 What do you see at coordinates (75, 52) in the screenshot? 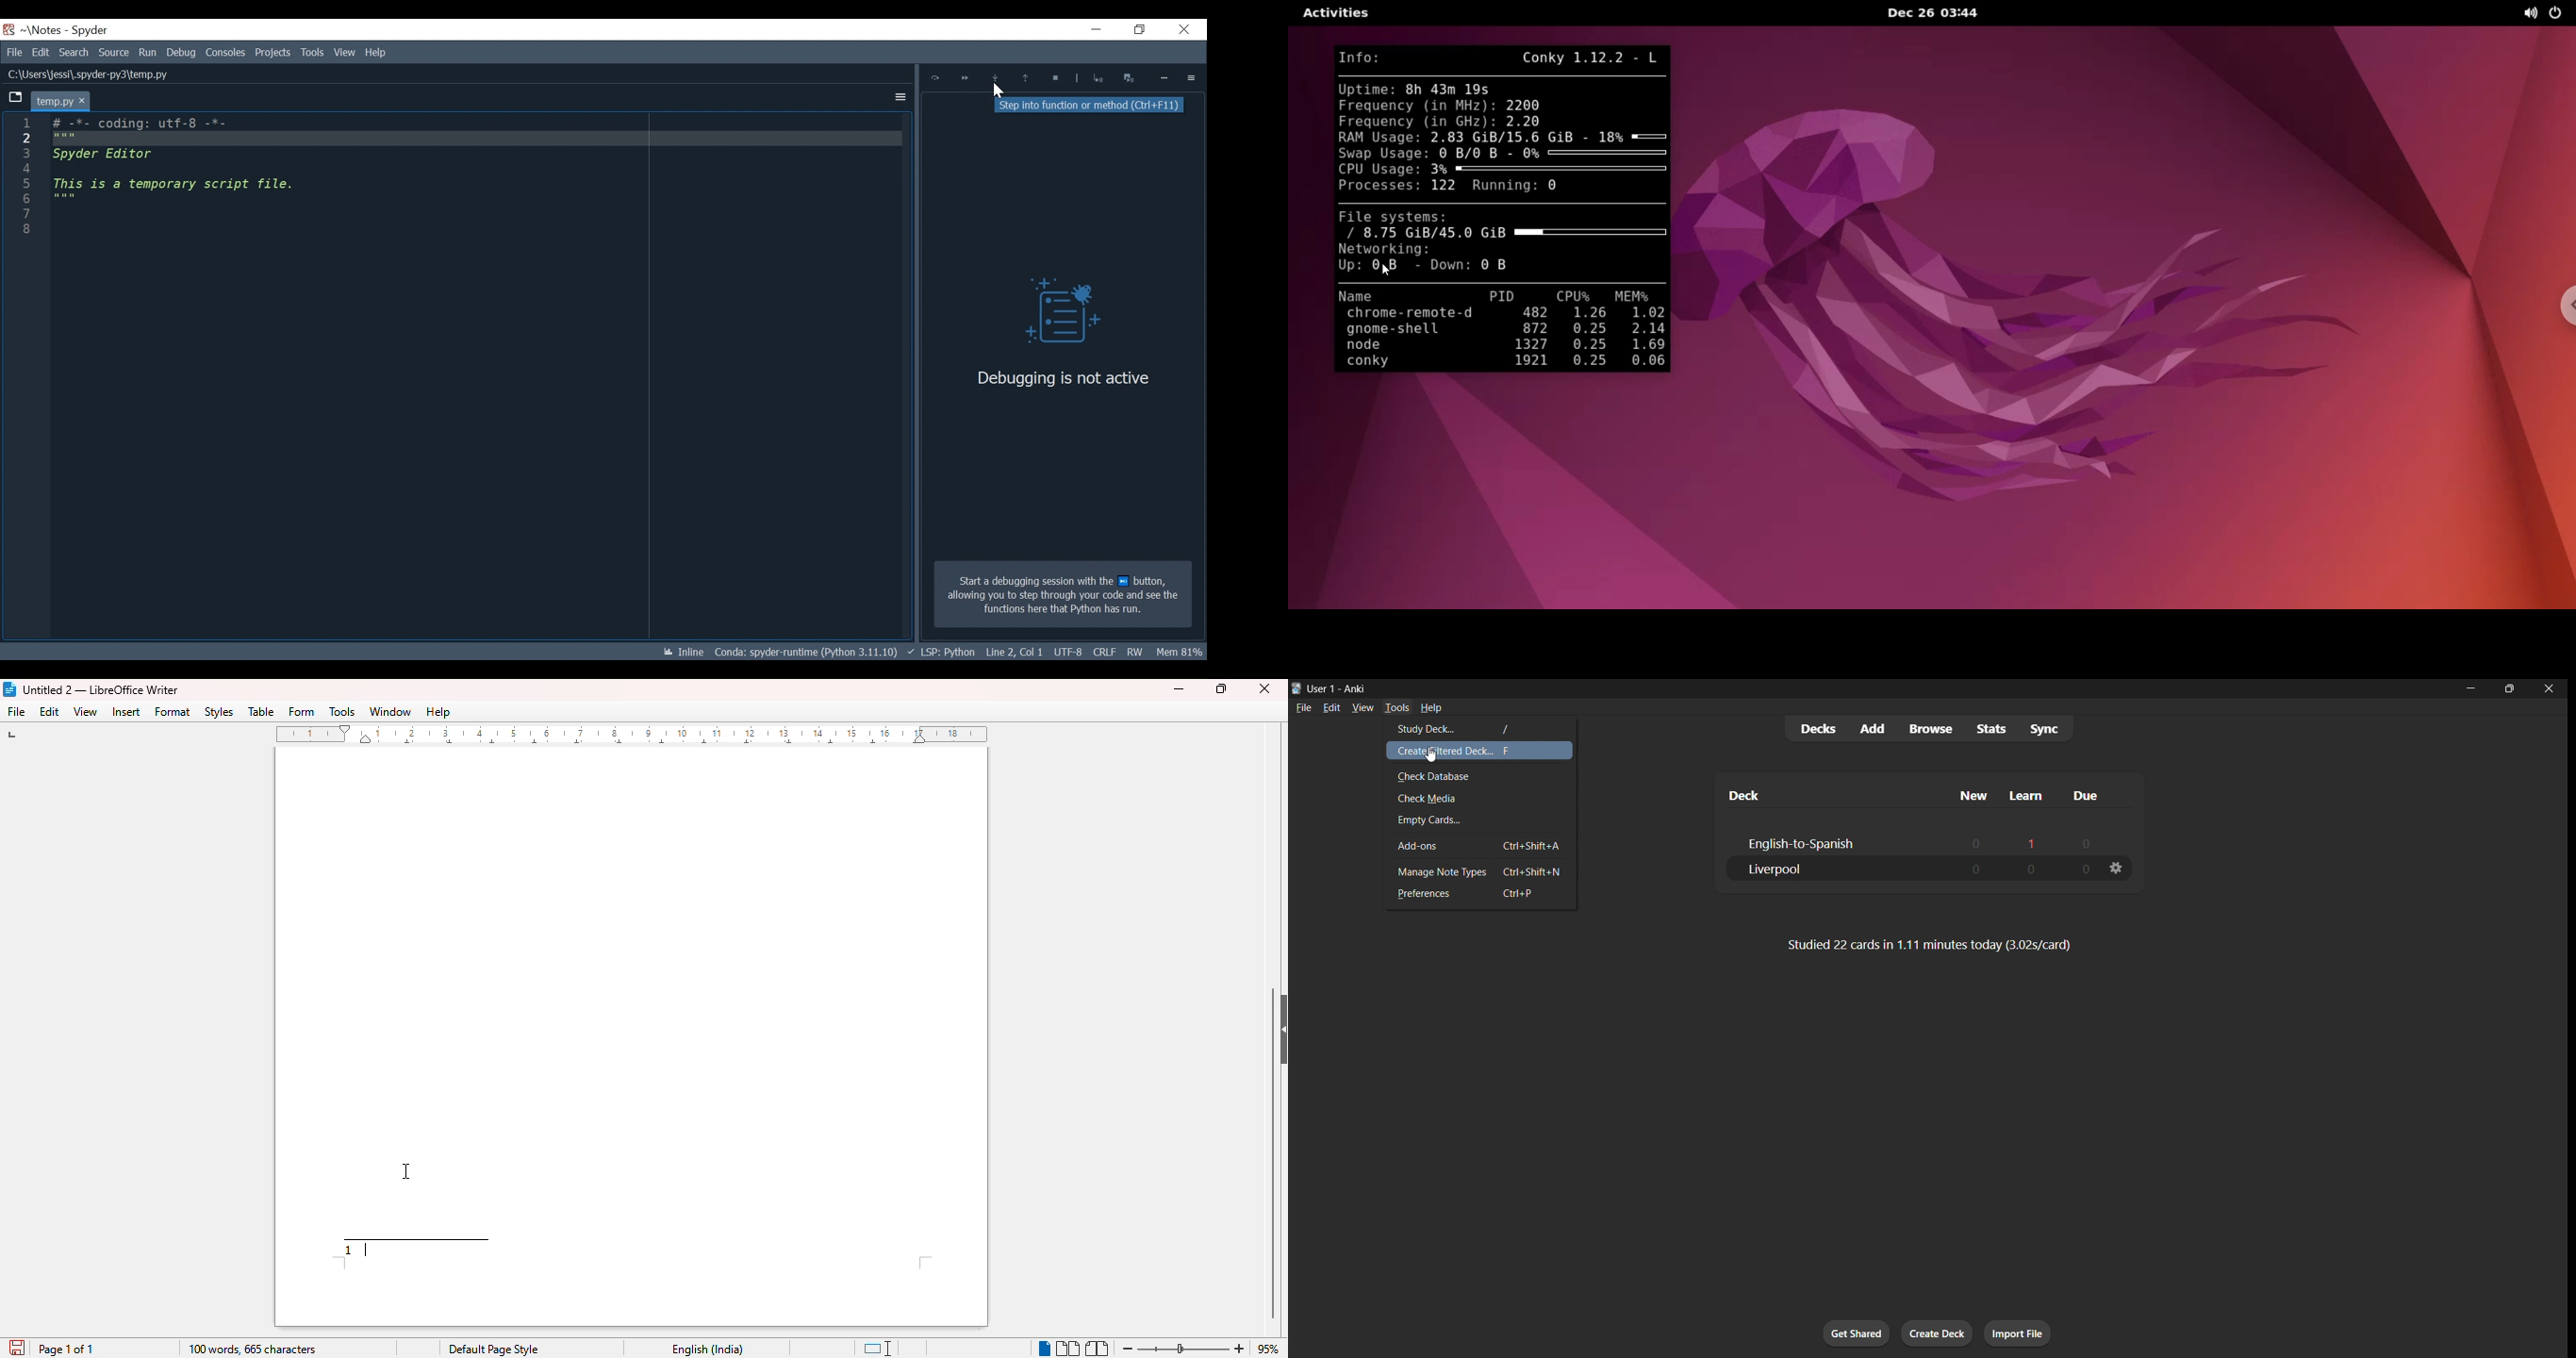
I see `Search` at bounding box center [75, 52].